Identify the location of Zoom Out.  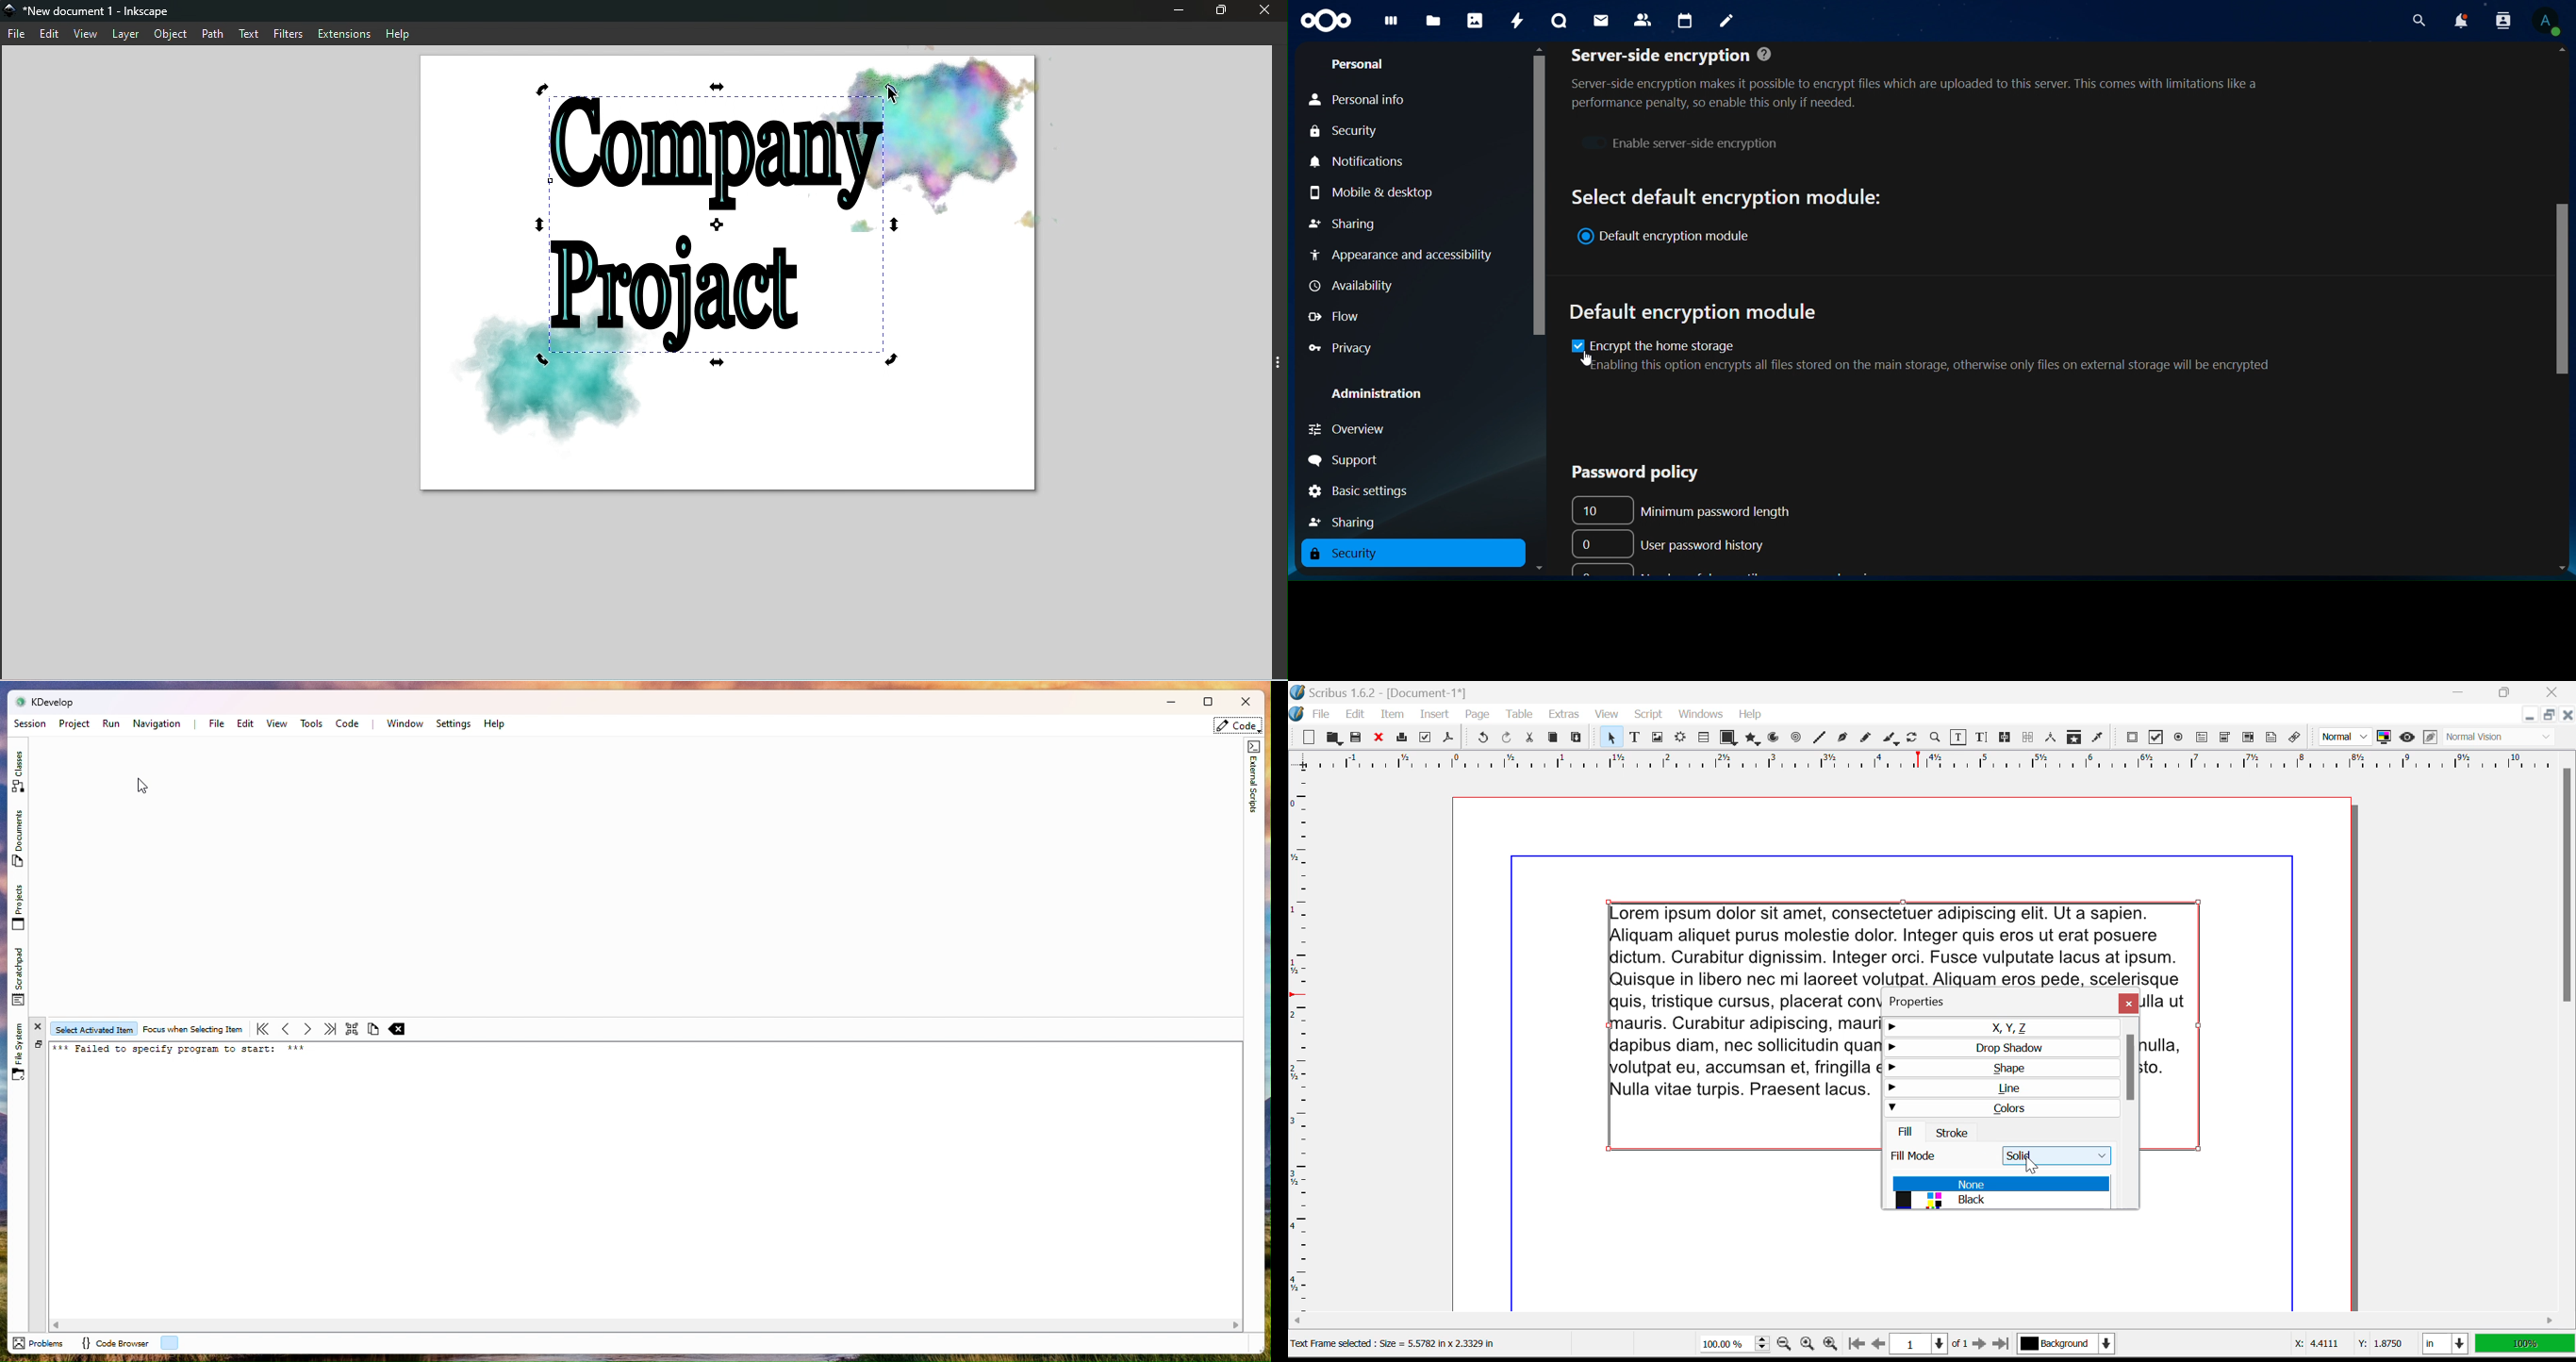
(1786, 1345).